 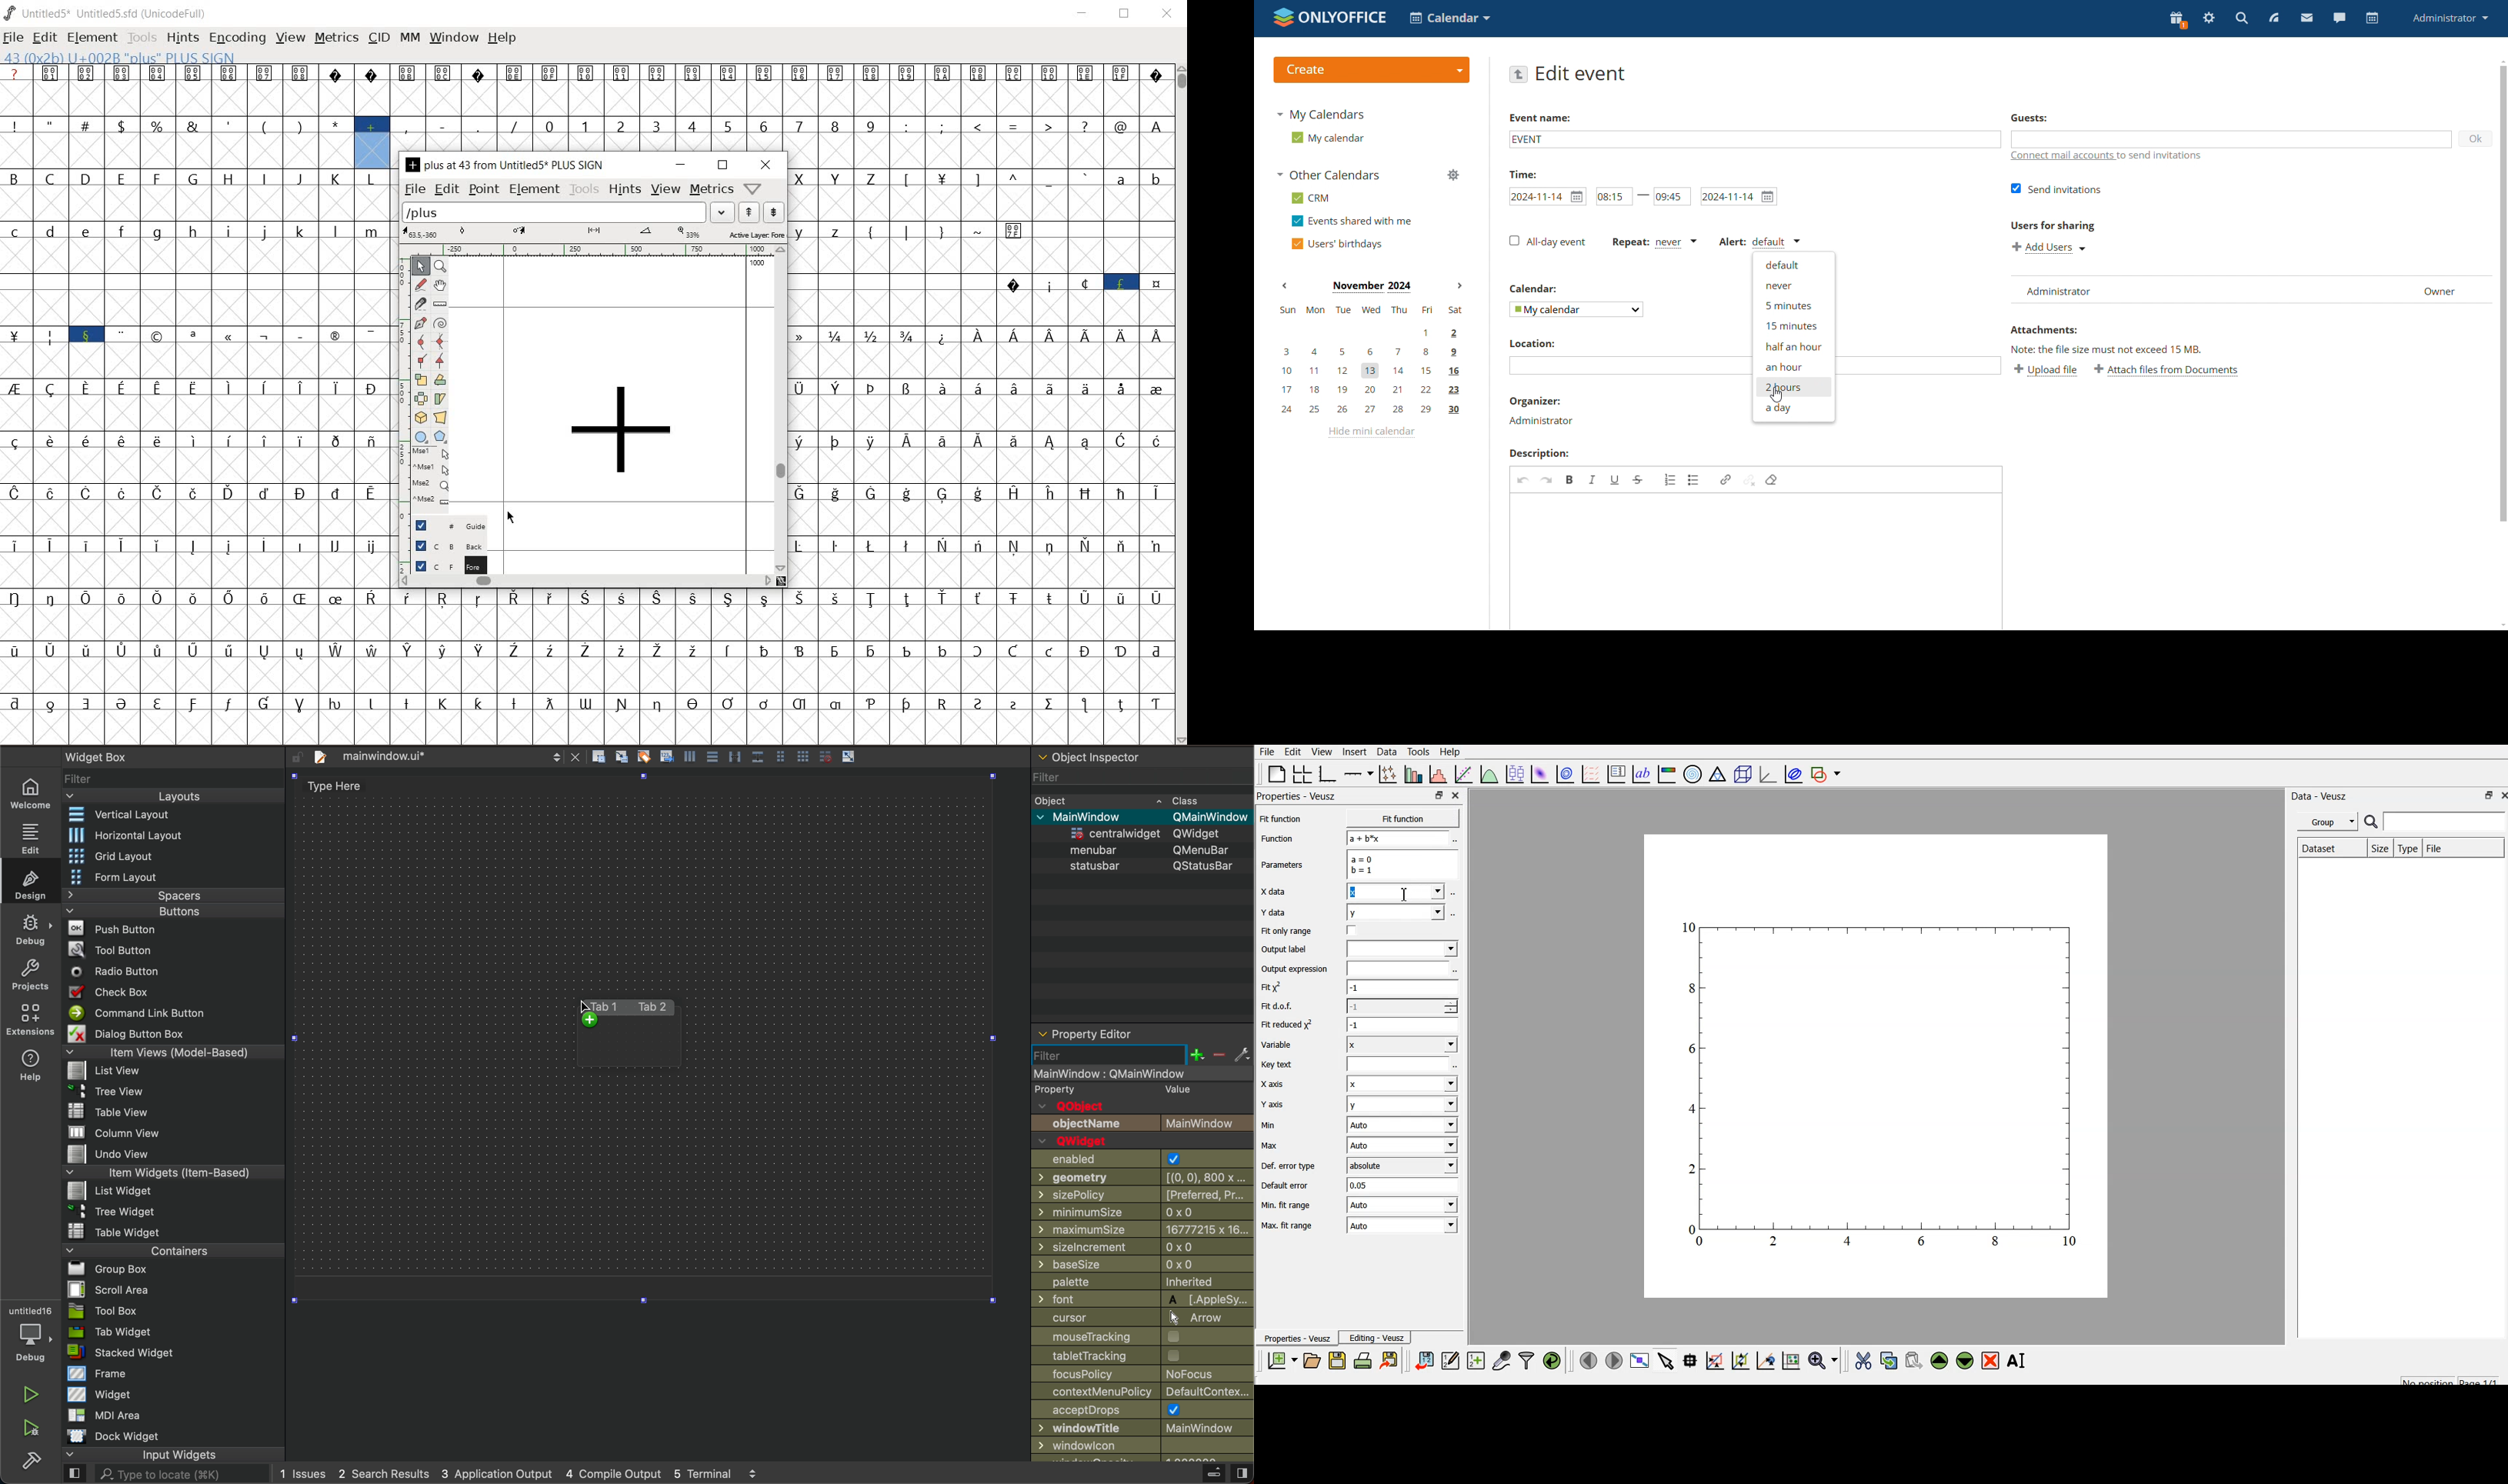 I want to click on mail, so click(x=2306, y=18).